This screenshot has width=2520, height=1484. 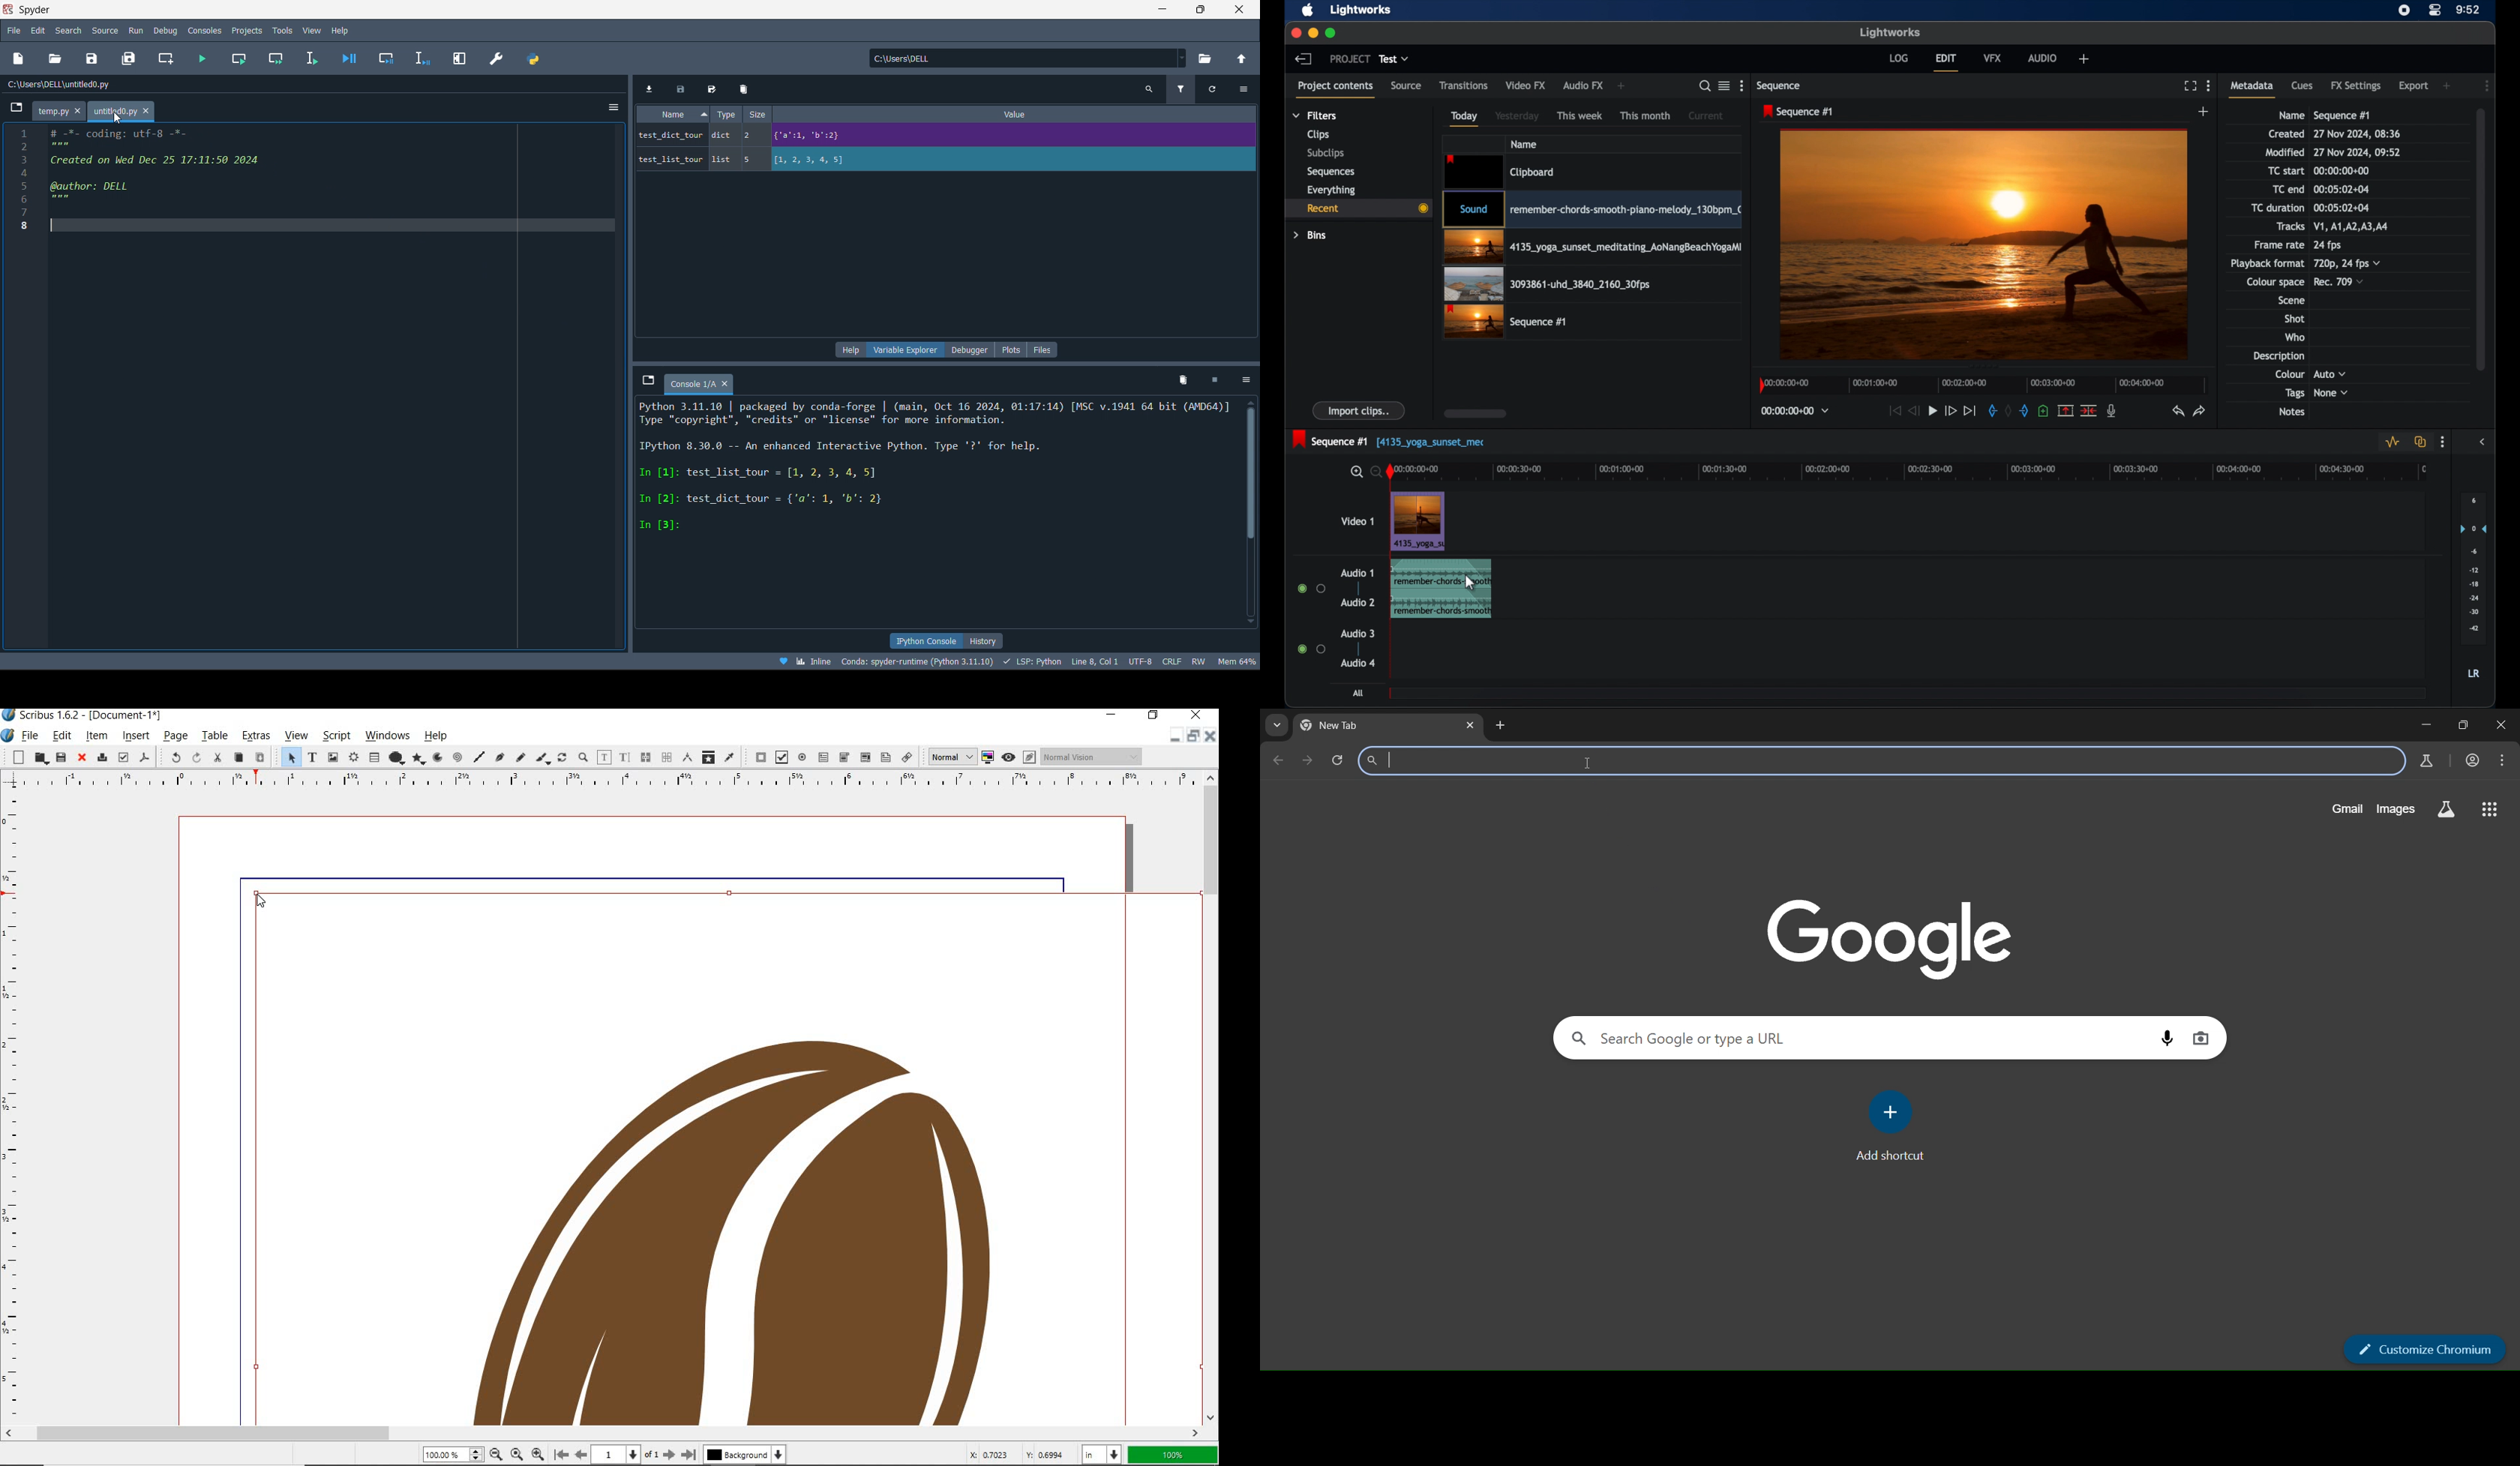 I want to click on minimize, so click(x=1164, y=11).